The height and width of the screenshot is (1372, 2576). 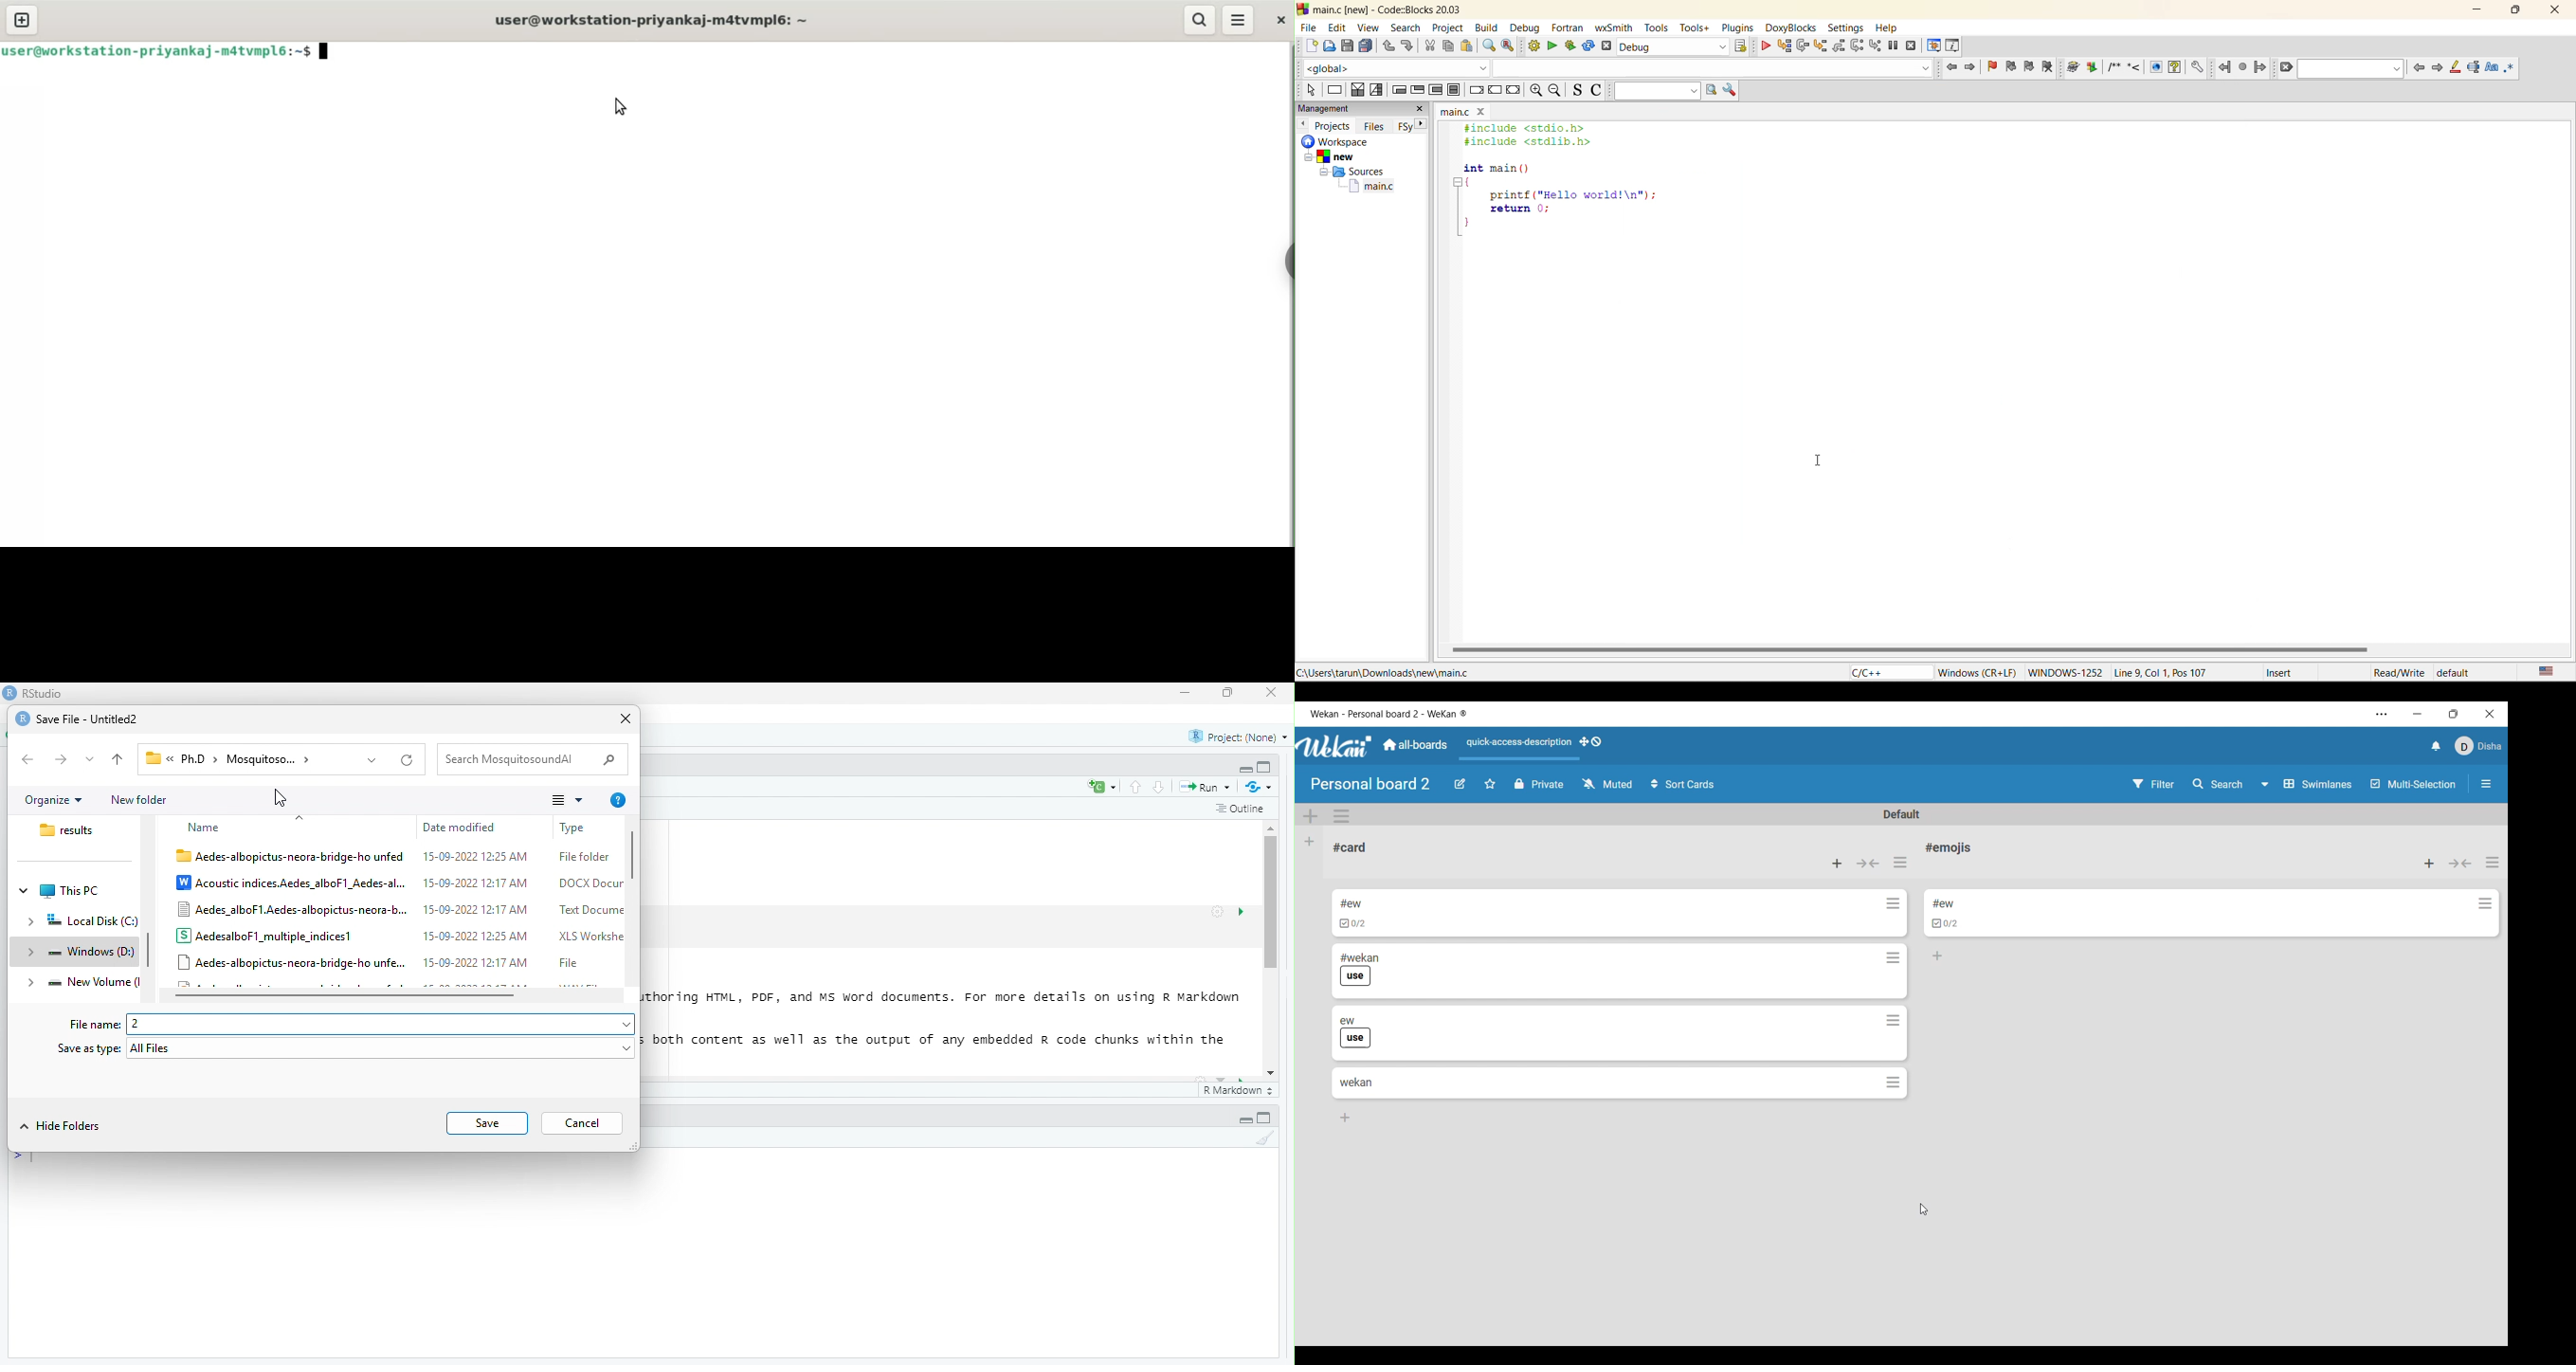 What do you see at coordinates (1713, 67) in the screenshot?
I see `code completion search` at bounding box center [1713, 67].